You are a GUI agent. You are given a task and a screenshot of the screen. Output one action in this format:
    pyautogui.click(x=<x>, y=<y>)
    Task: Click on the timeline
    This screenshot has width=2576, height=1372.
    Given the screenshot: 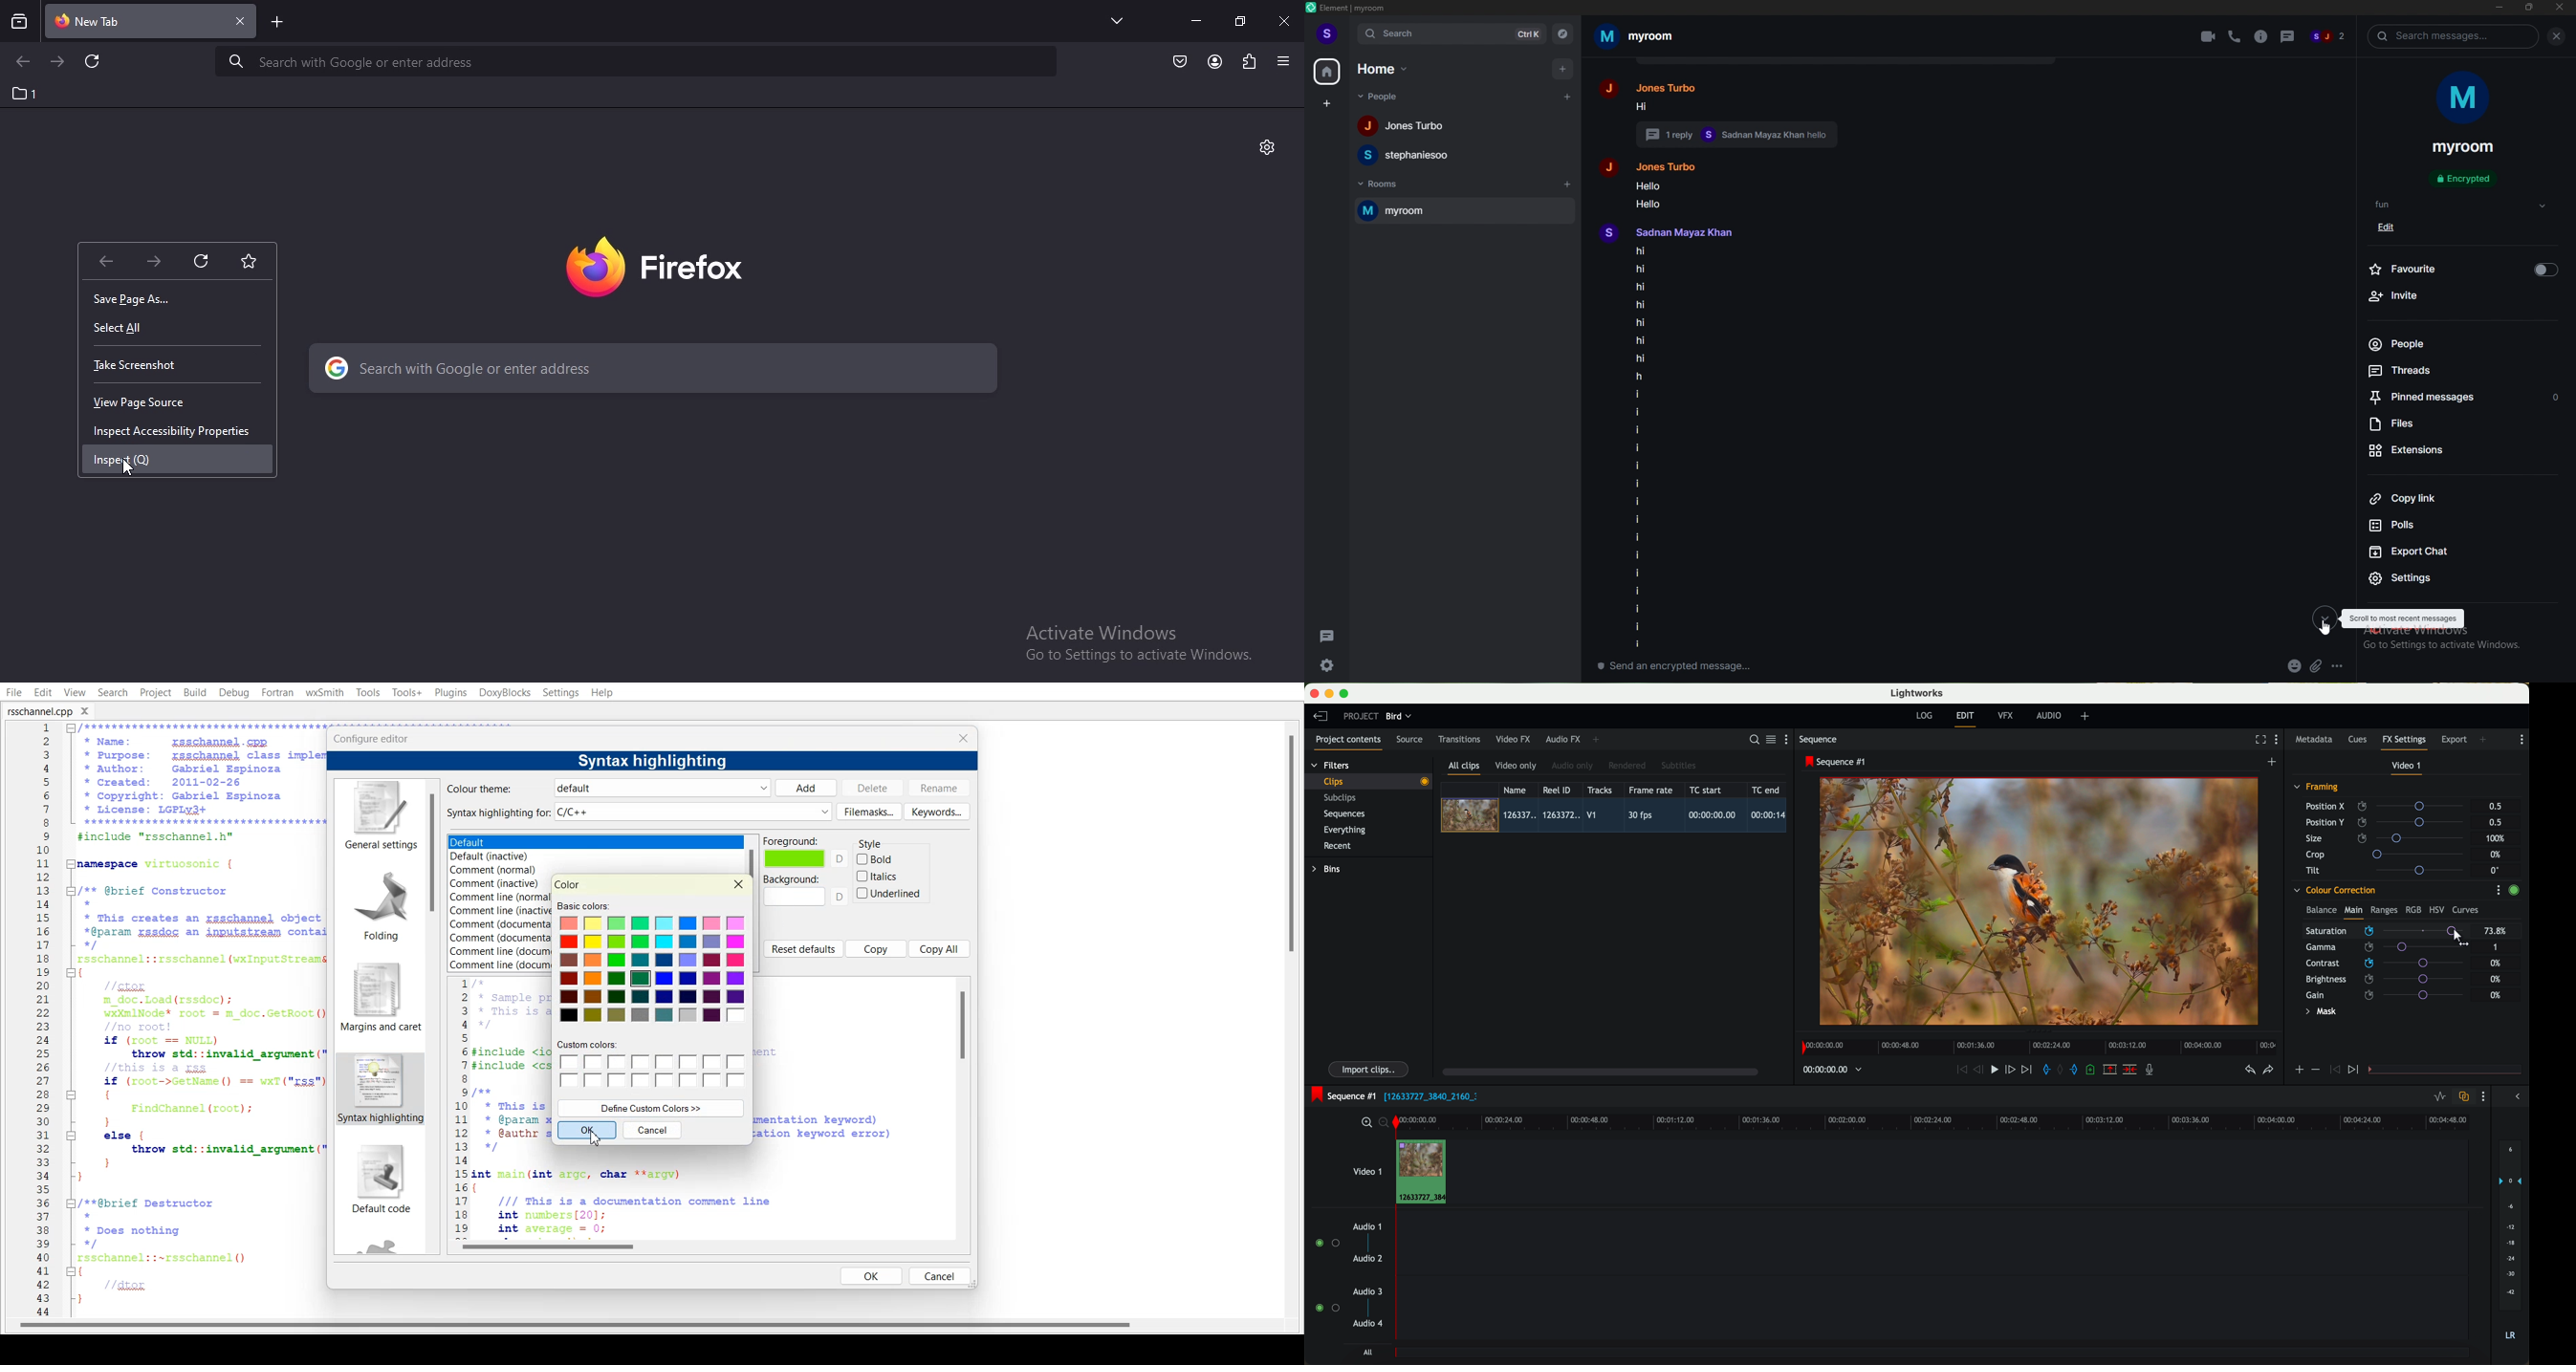 What is the action you would take?
    pyautogui.click(x=1958, y=1121)
    